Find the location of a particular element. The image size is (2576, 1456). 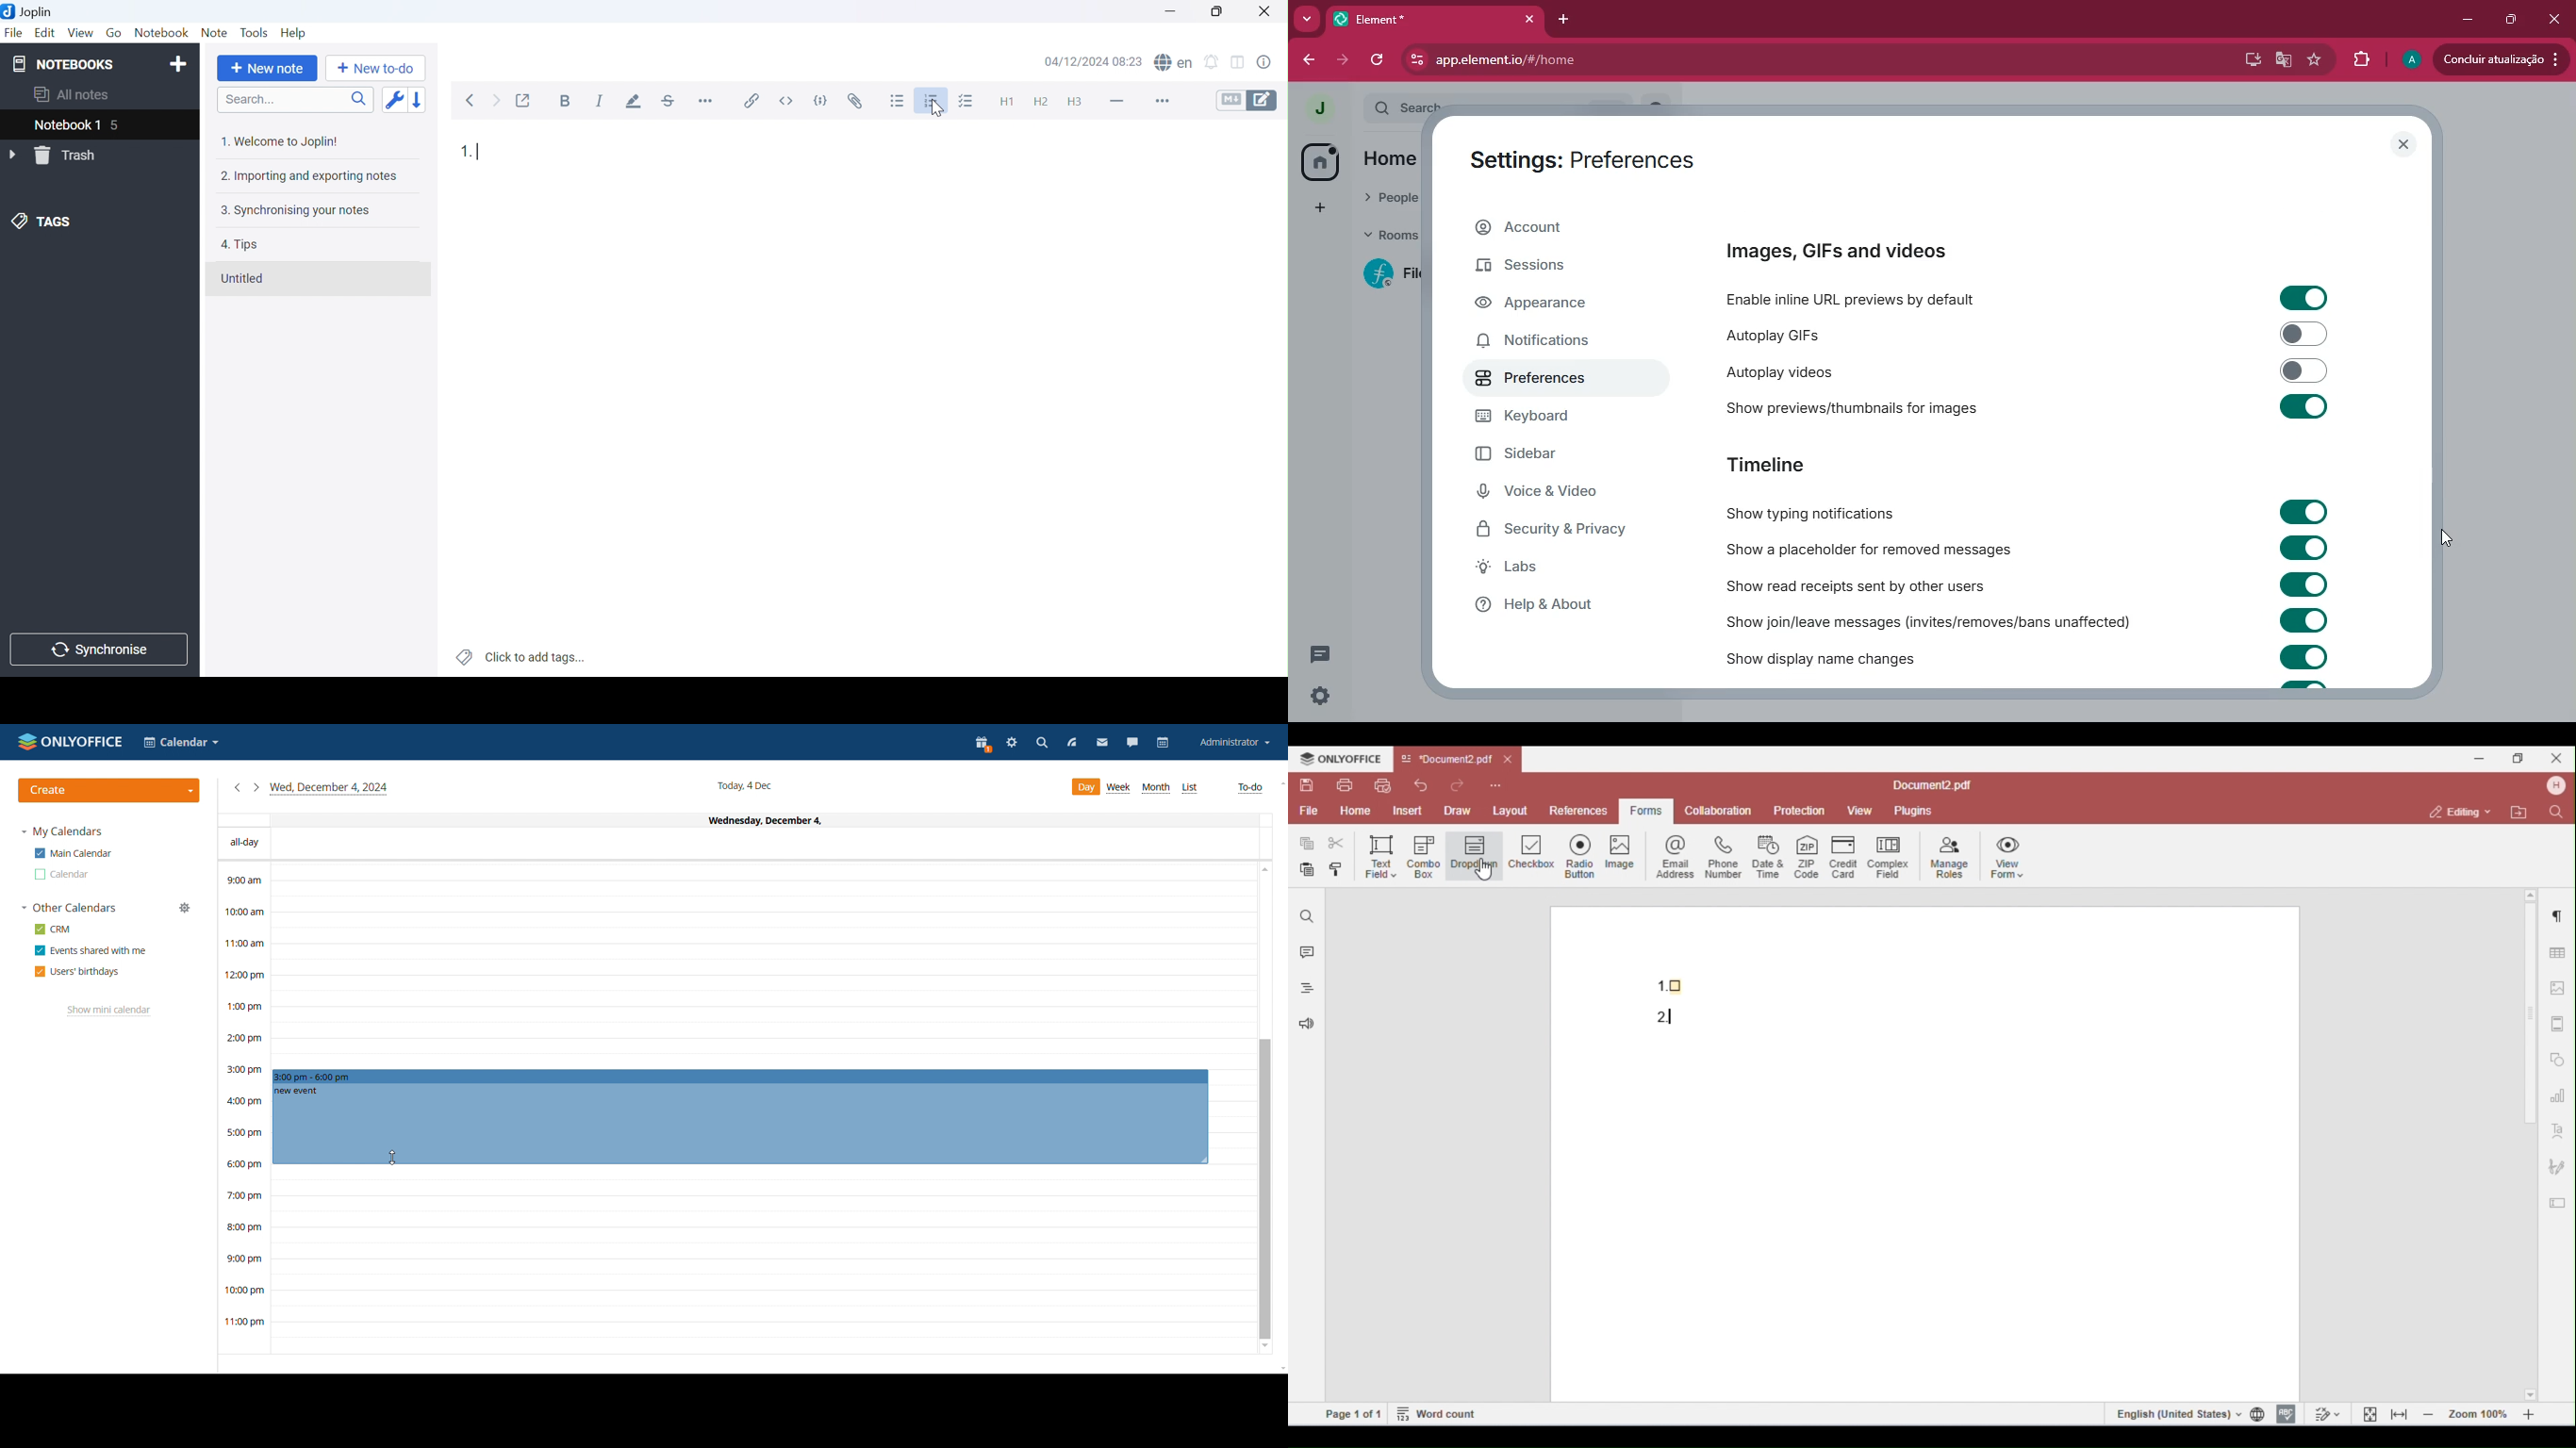

favourite is located at coordinates (2316, 61).